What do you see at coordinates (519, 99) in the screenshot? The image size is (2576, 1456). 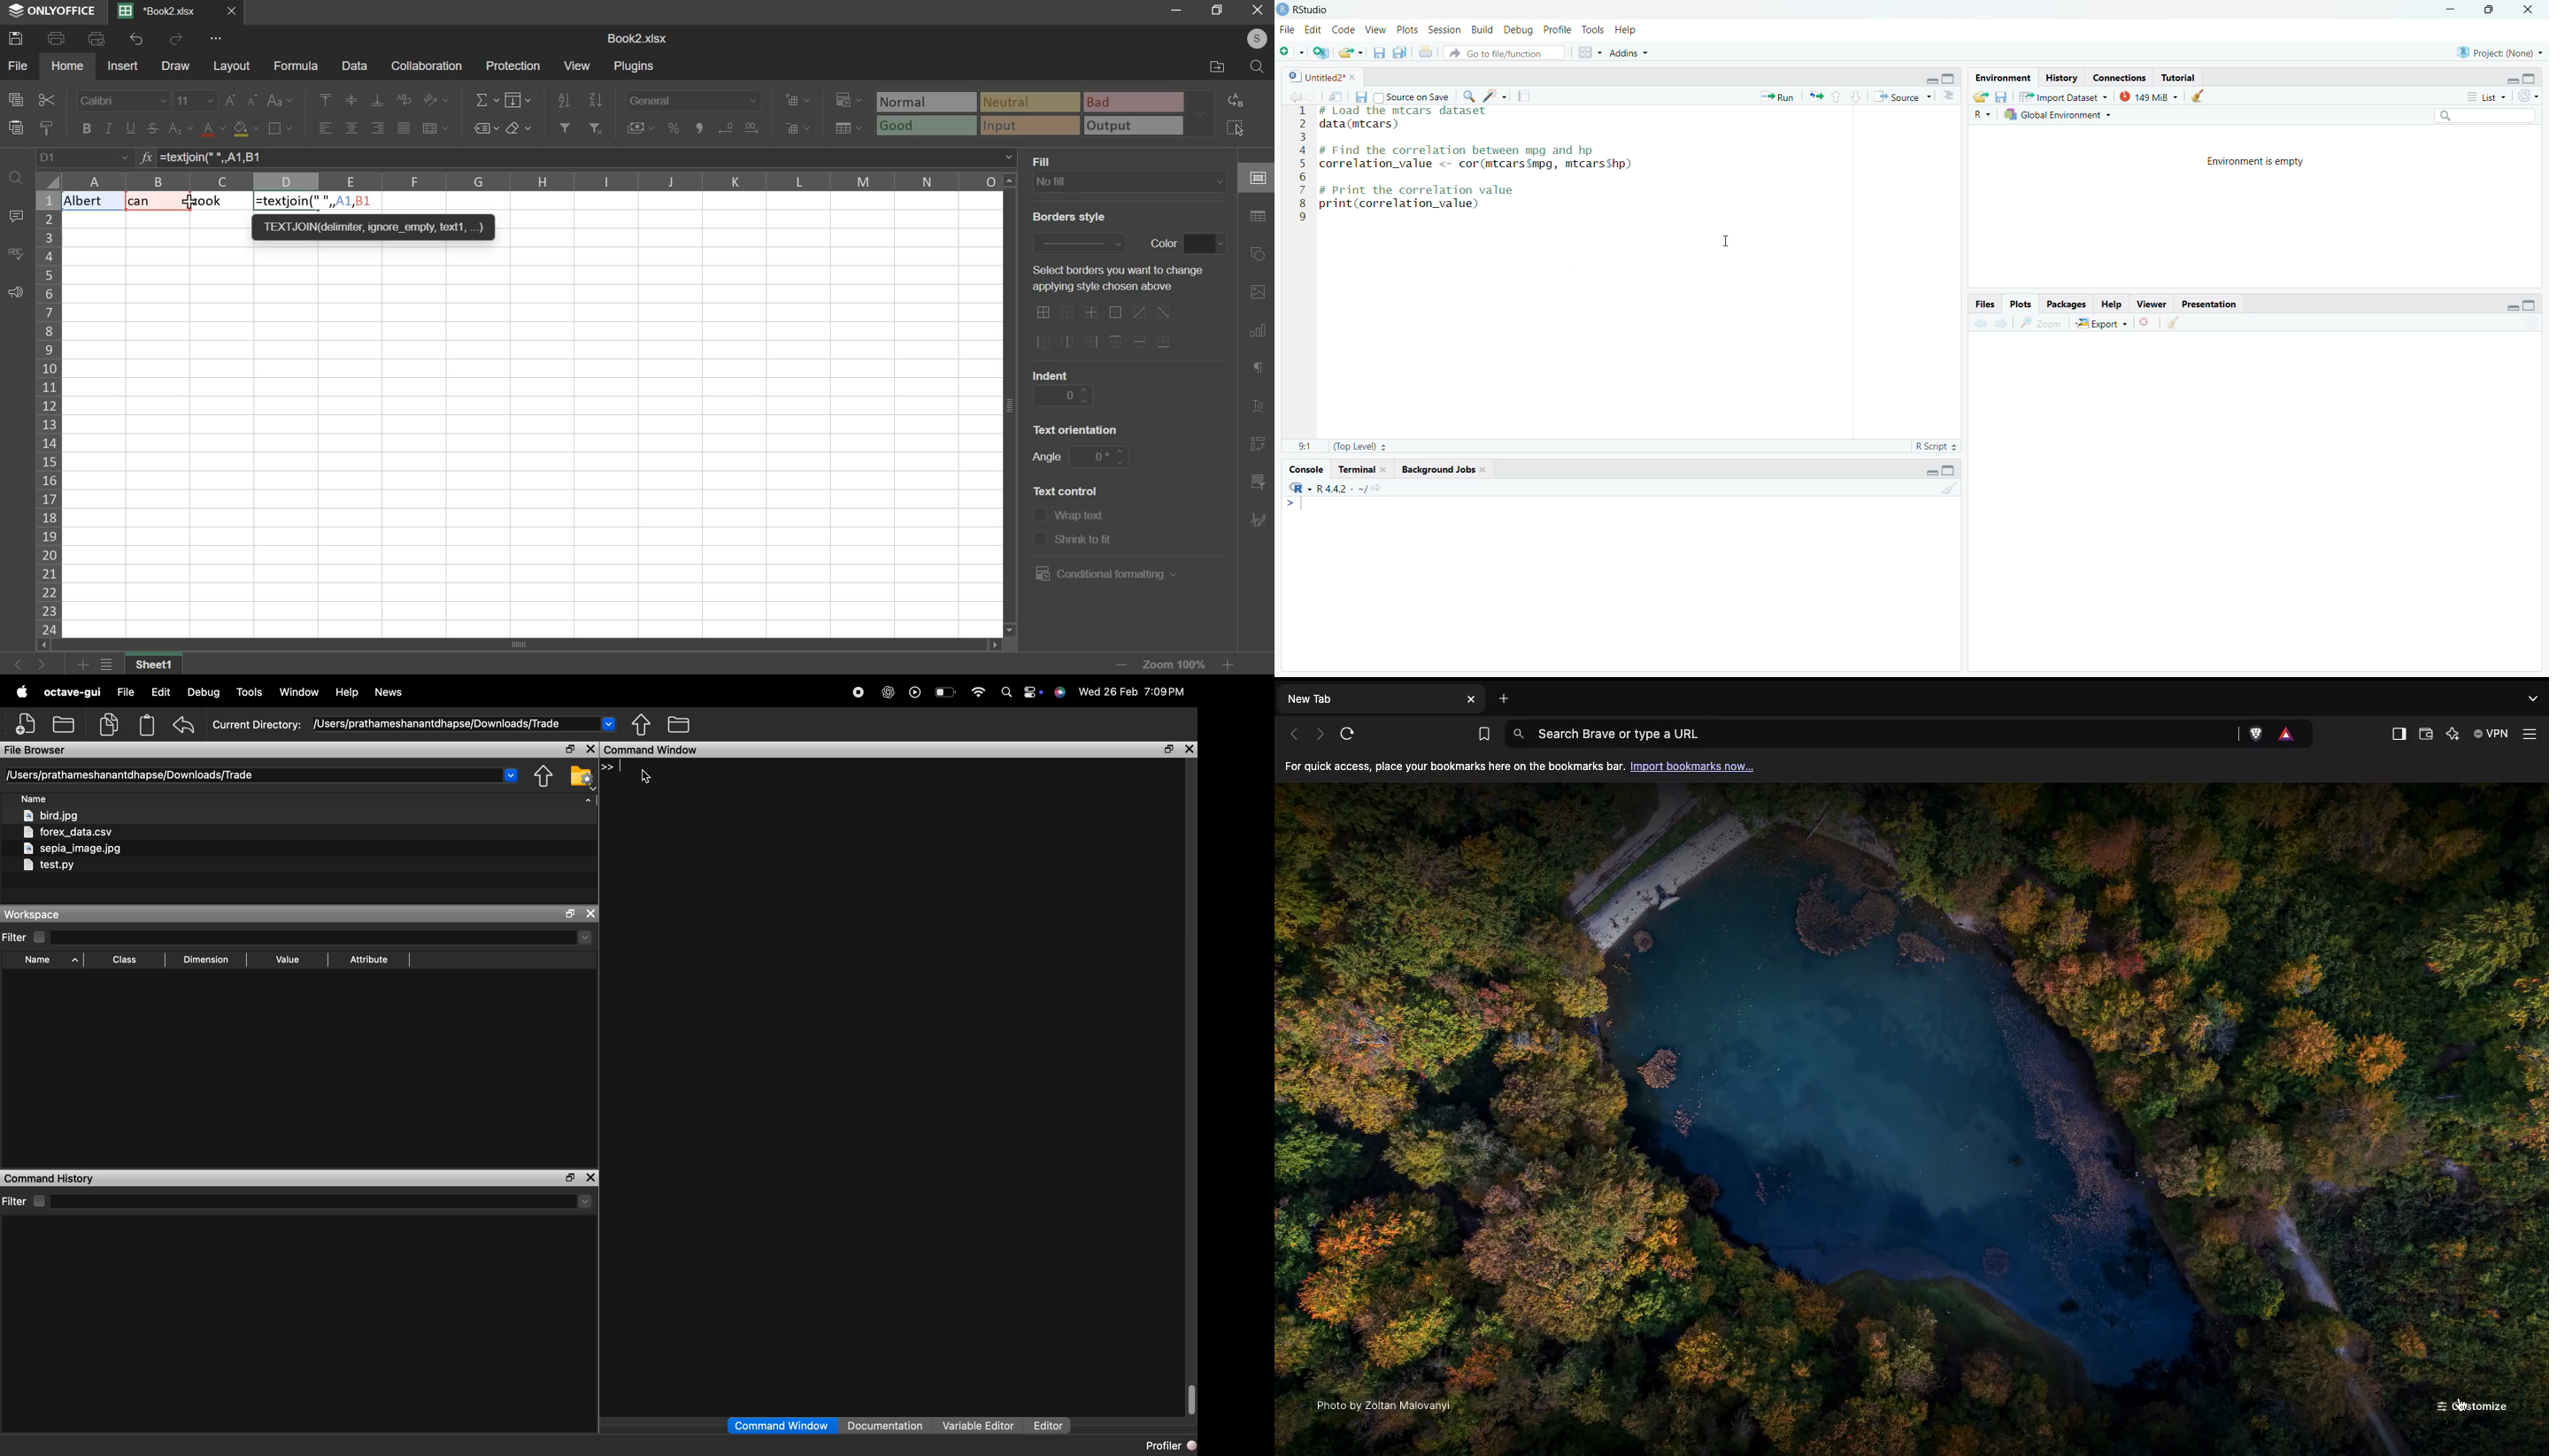 I see `fill` at bounding box center [519, 99].